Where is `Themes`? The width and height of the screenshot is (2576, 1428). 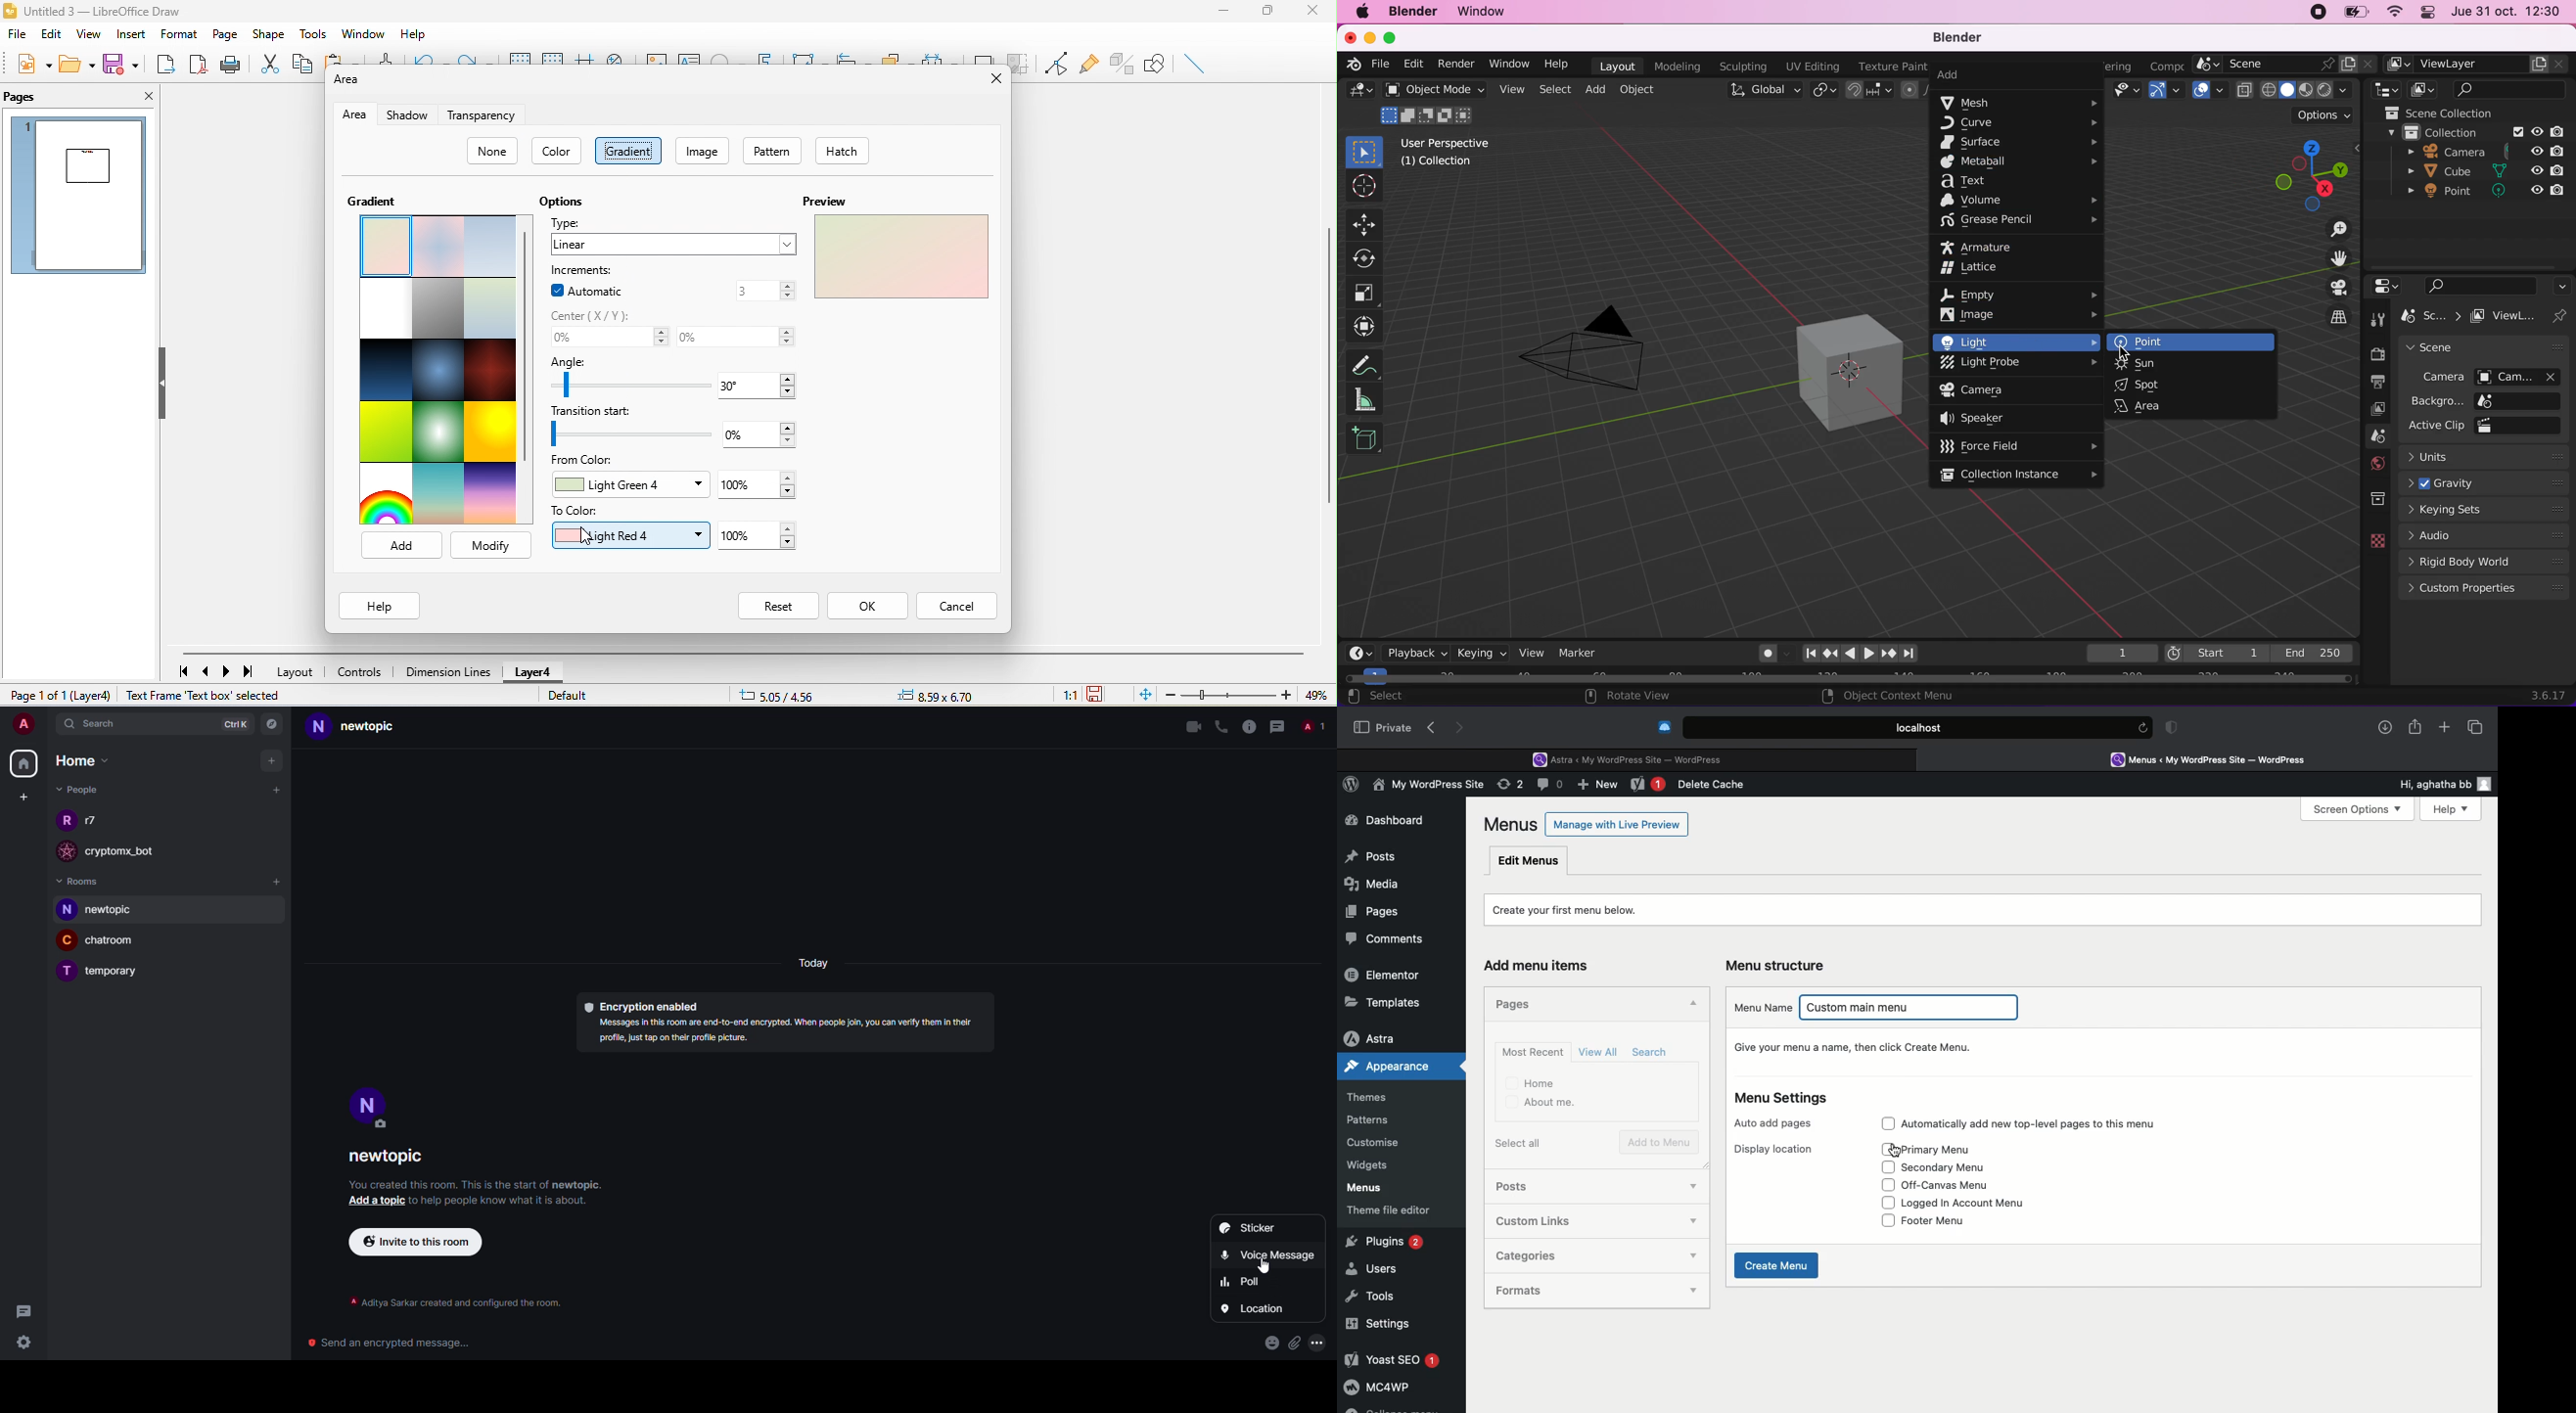
Themes is located at coordinates (1378, 1098).